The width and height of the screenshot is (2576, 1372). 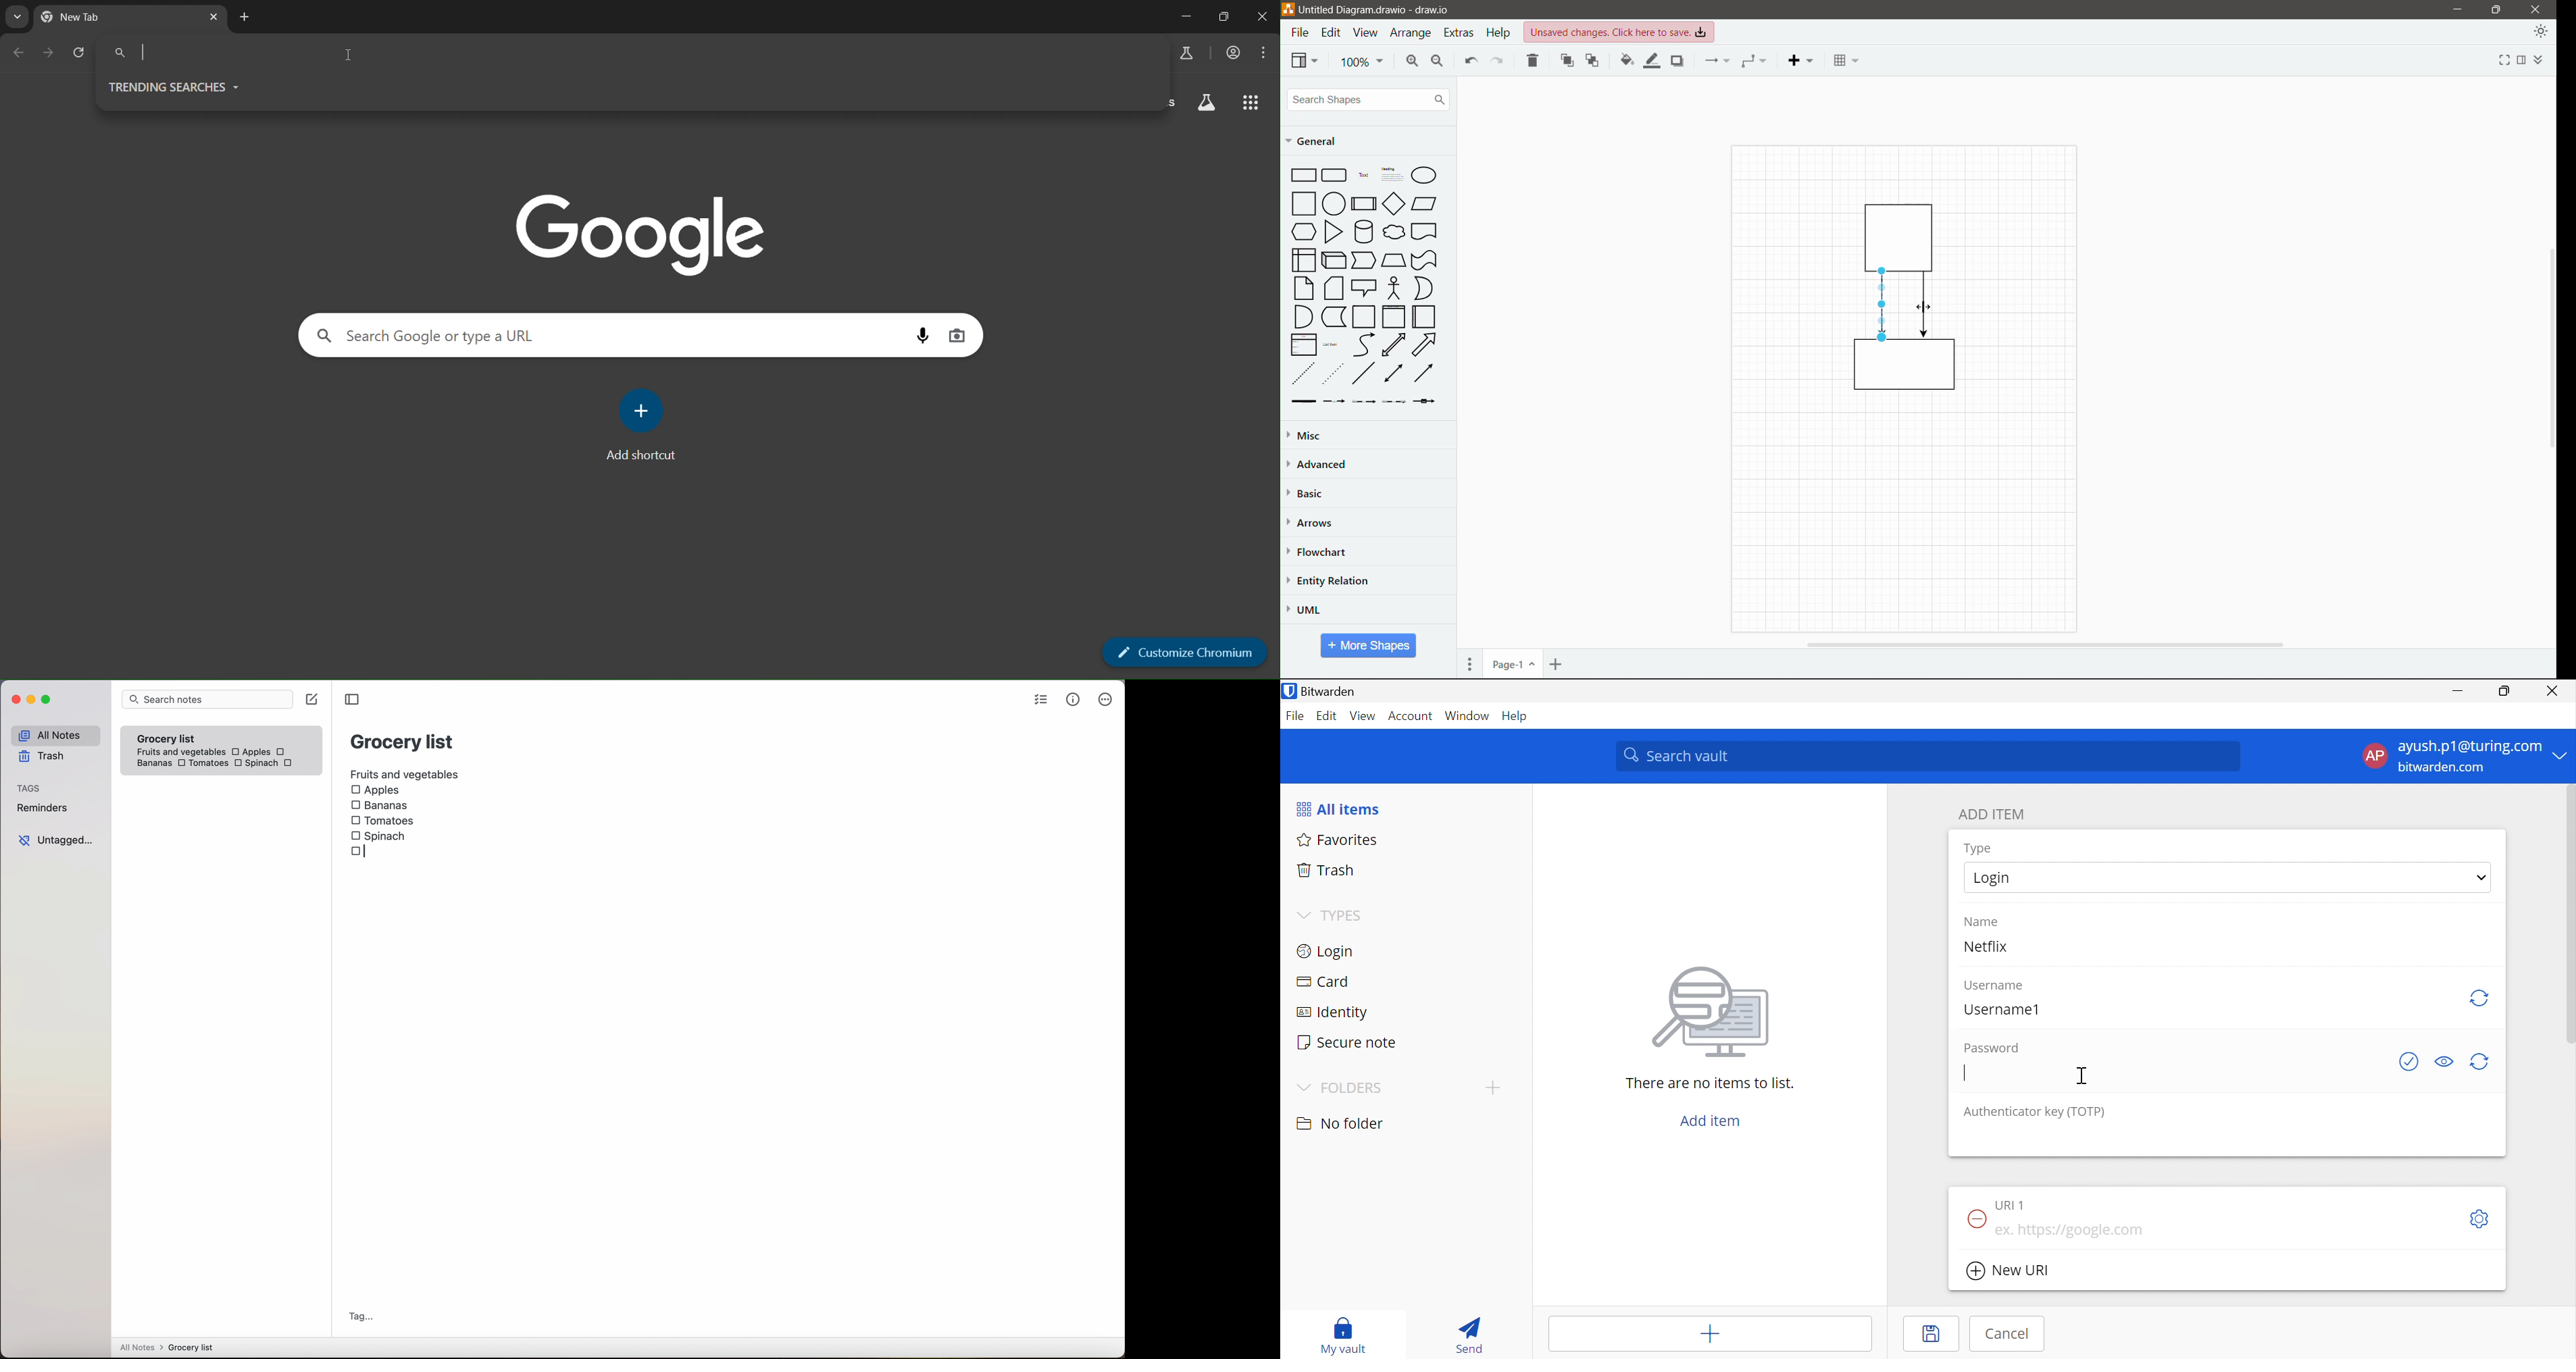 What do you see at coordinates (2561, 754) in the screenshot?
I see `Drop down` at bounding box center [2561, 754].